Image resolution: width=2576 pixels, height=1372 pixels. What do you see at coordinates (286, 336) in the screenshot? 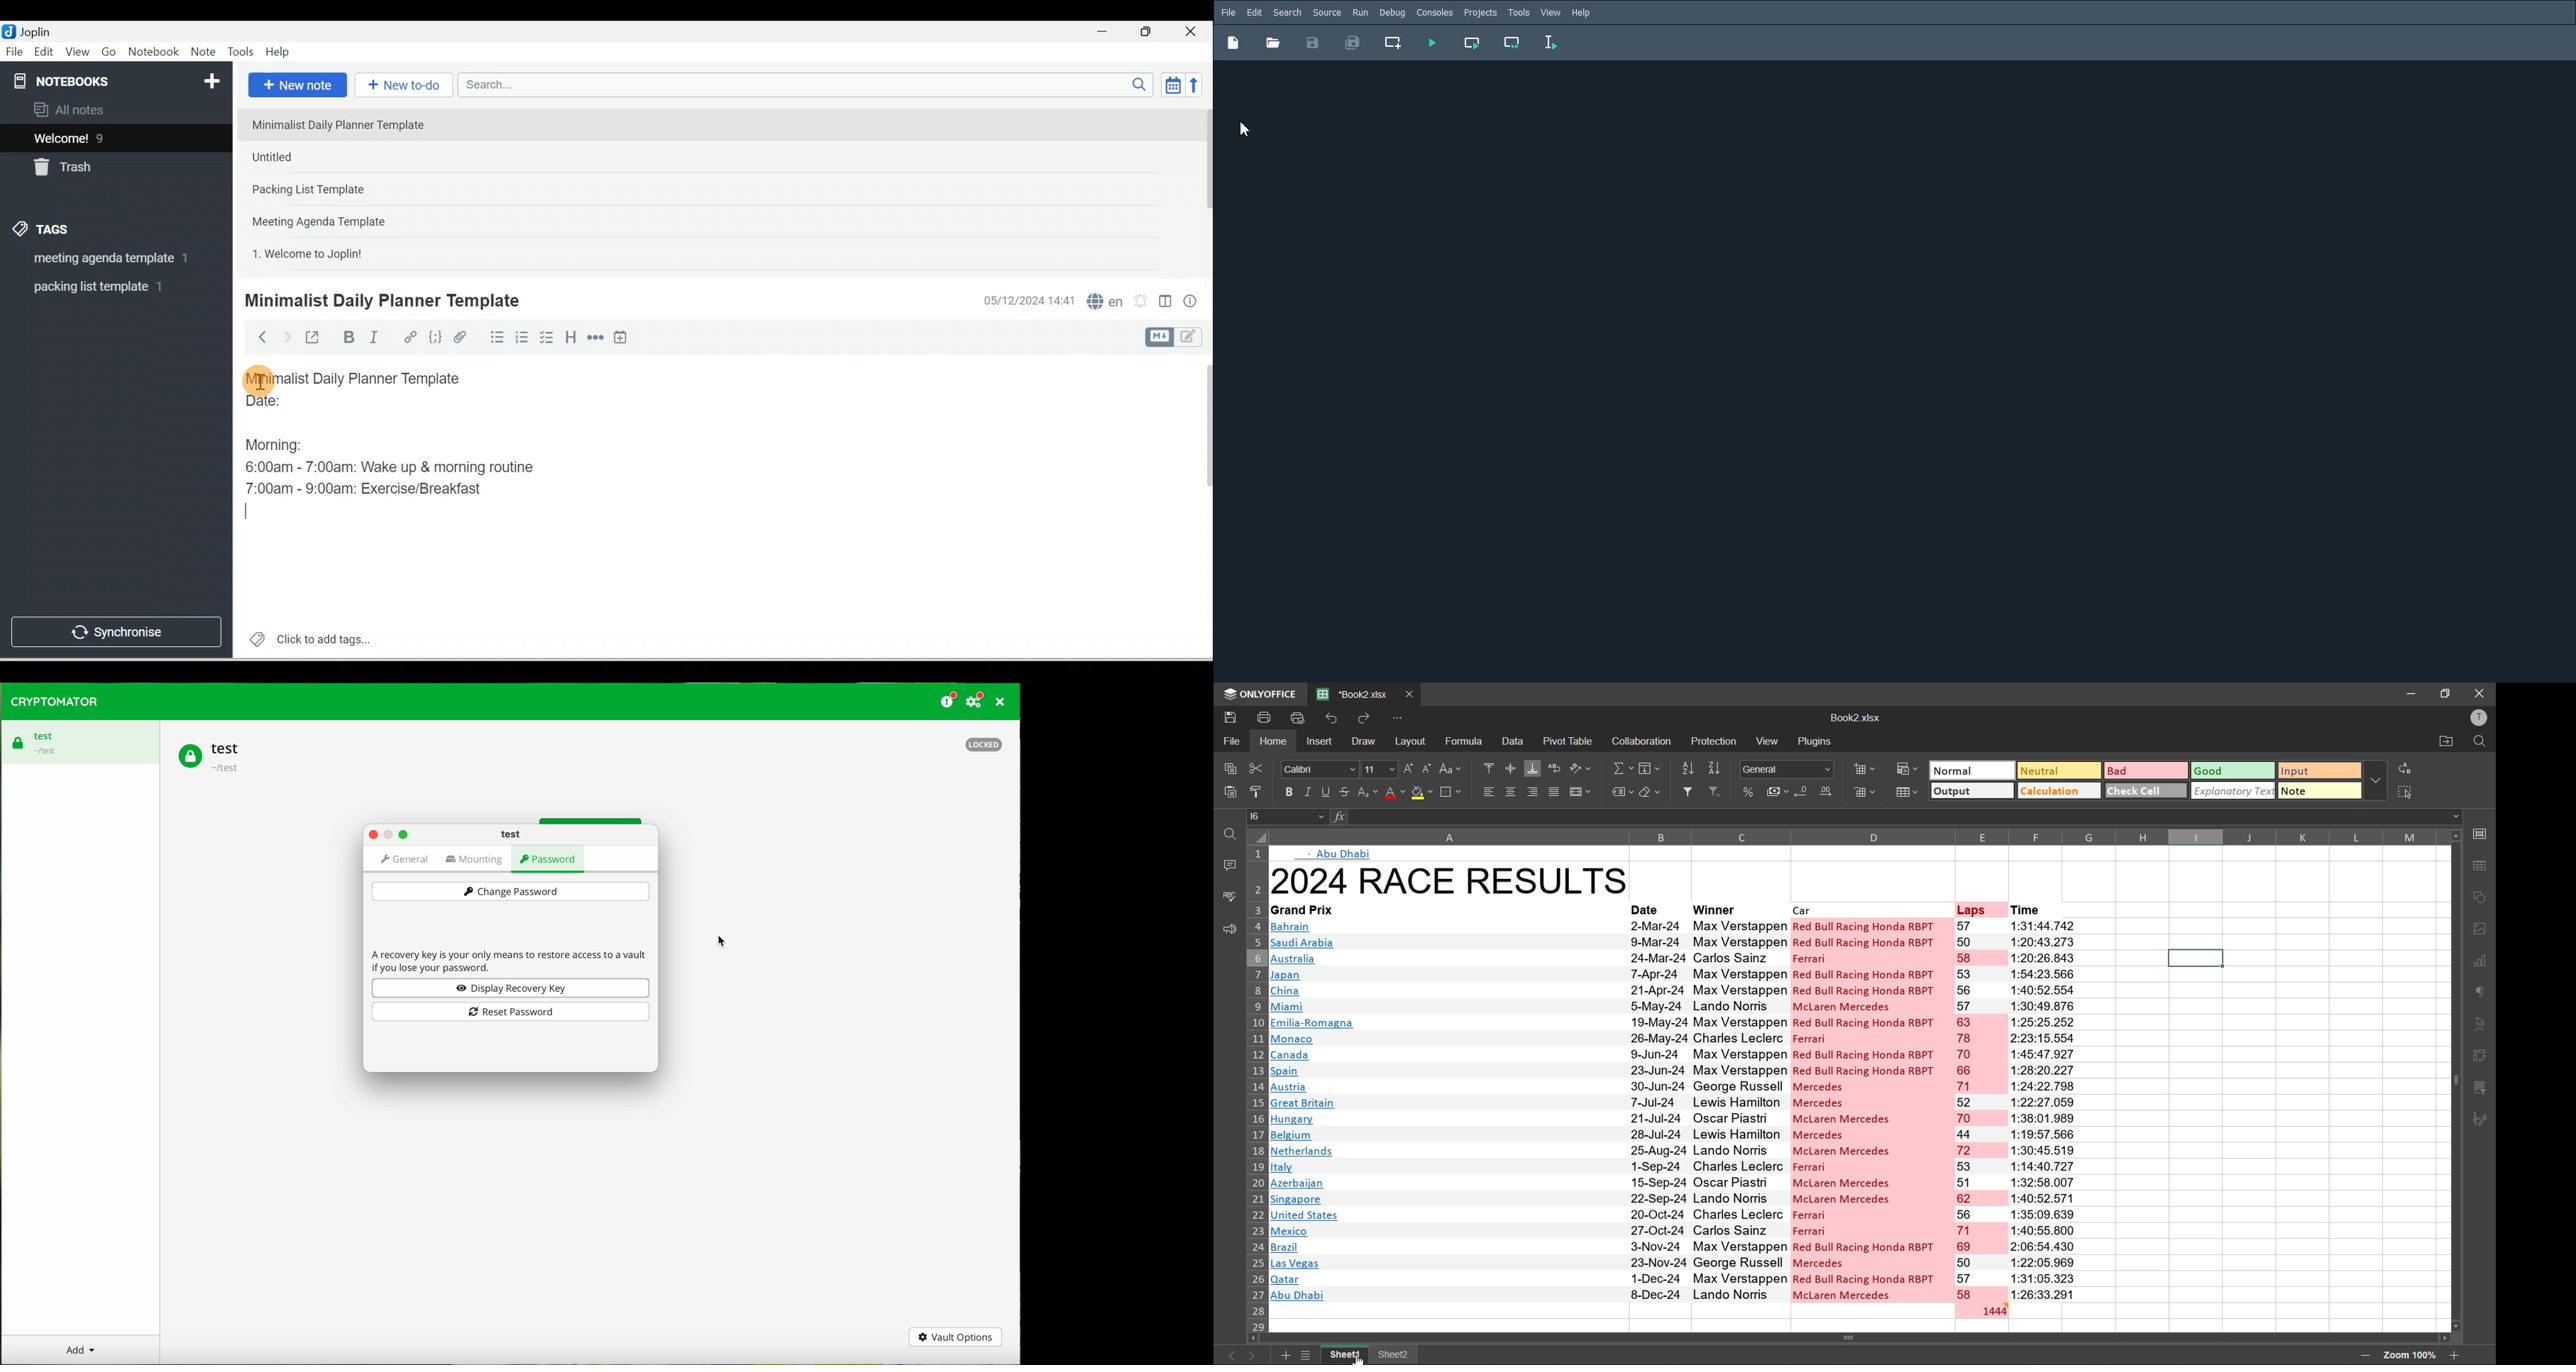
I see `Forward` at bounding box center [286, 336].